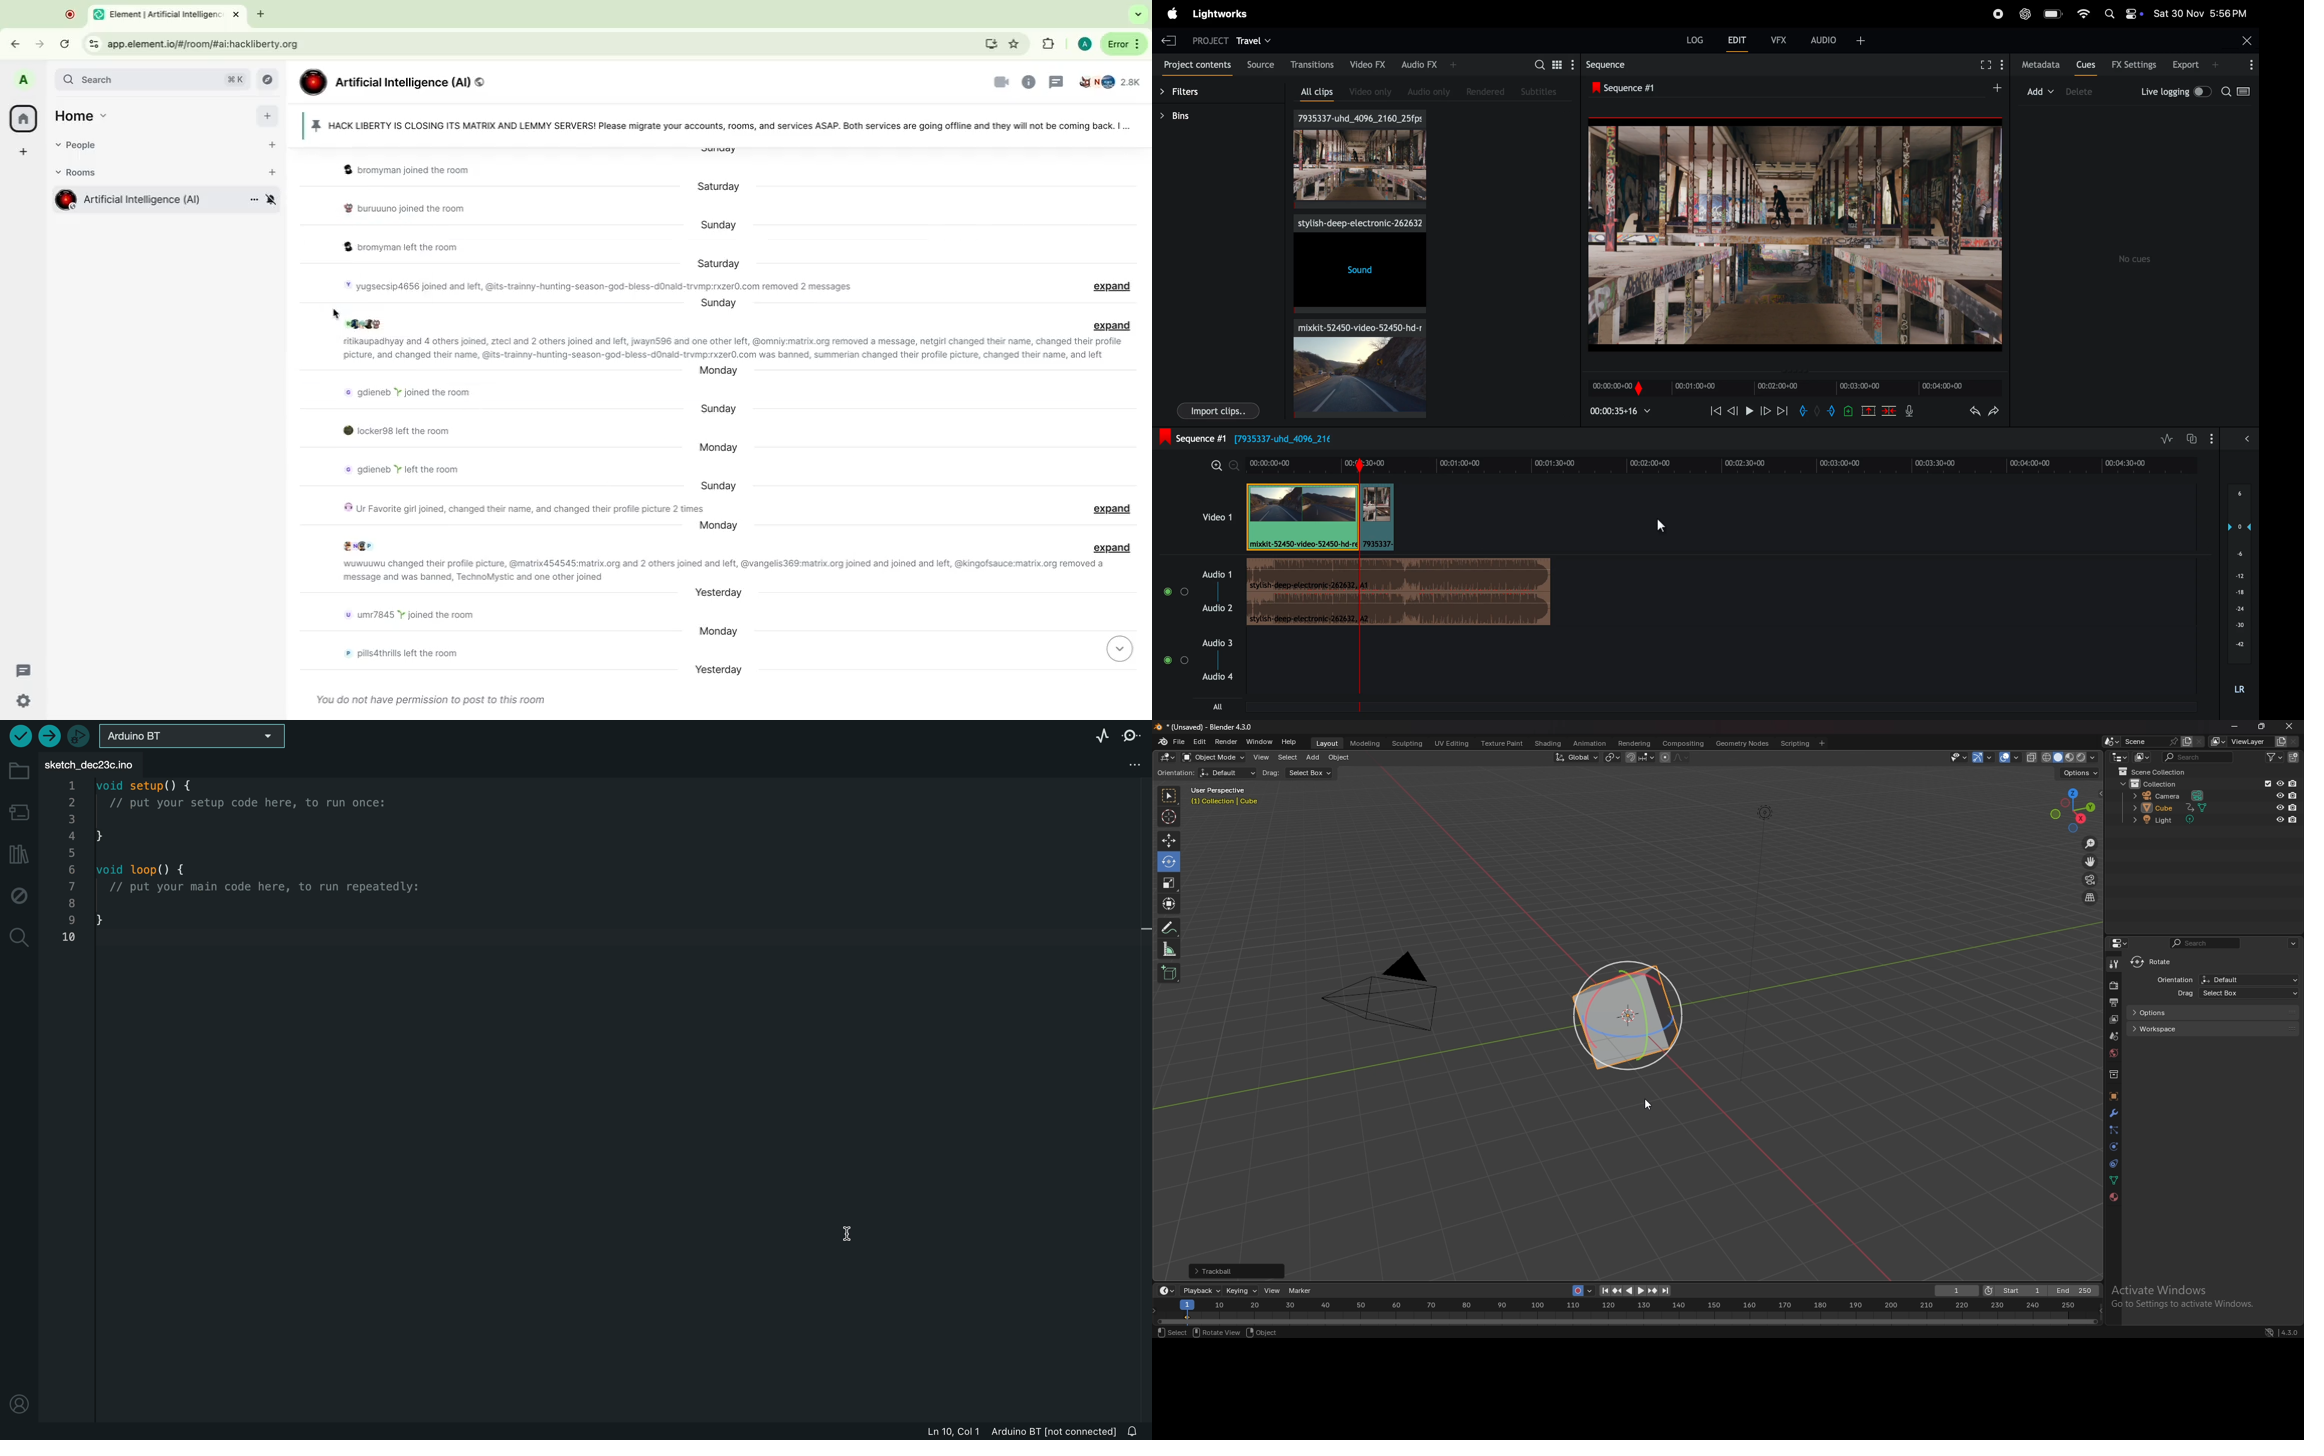 This screenshot has width=2324, height=1456. Describe the element at coordinates (1015, 1431) in the screenshot. I see `file information` at that location.